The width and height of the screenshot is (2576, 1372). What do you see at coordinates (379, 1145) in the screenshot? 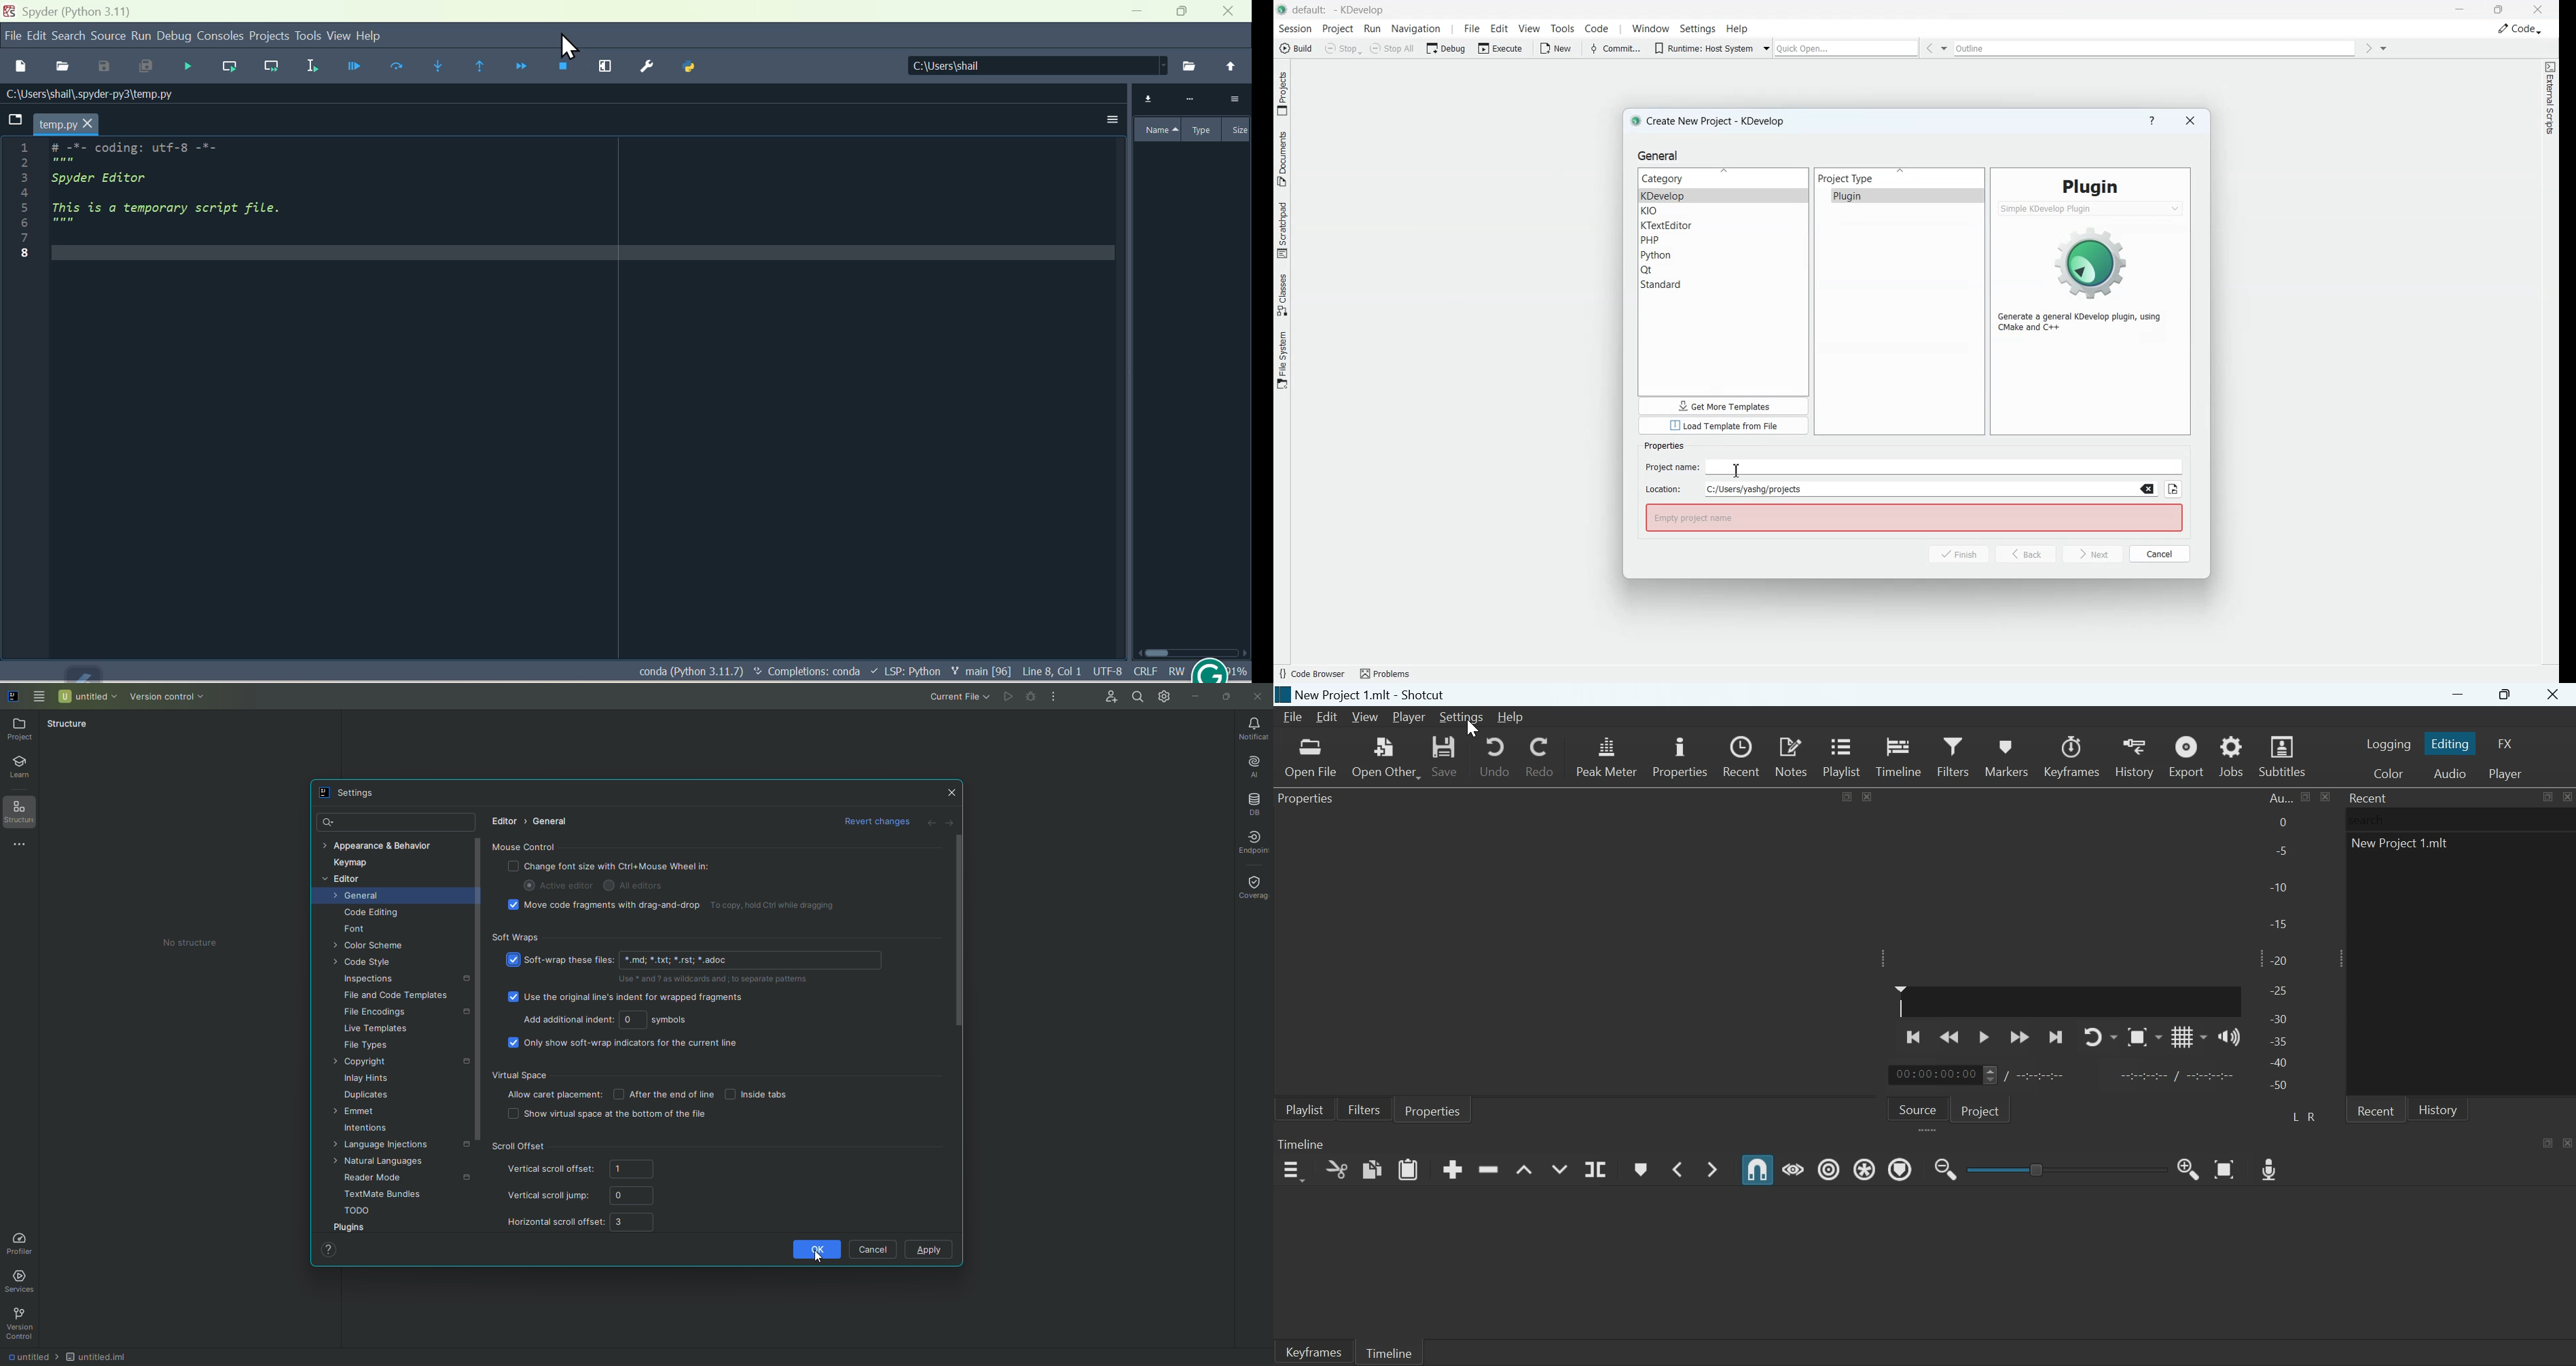
I see `Language injections` at bounding box center [379, 1145].